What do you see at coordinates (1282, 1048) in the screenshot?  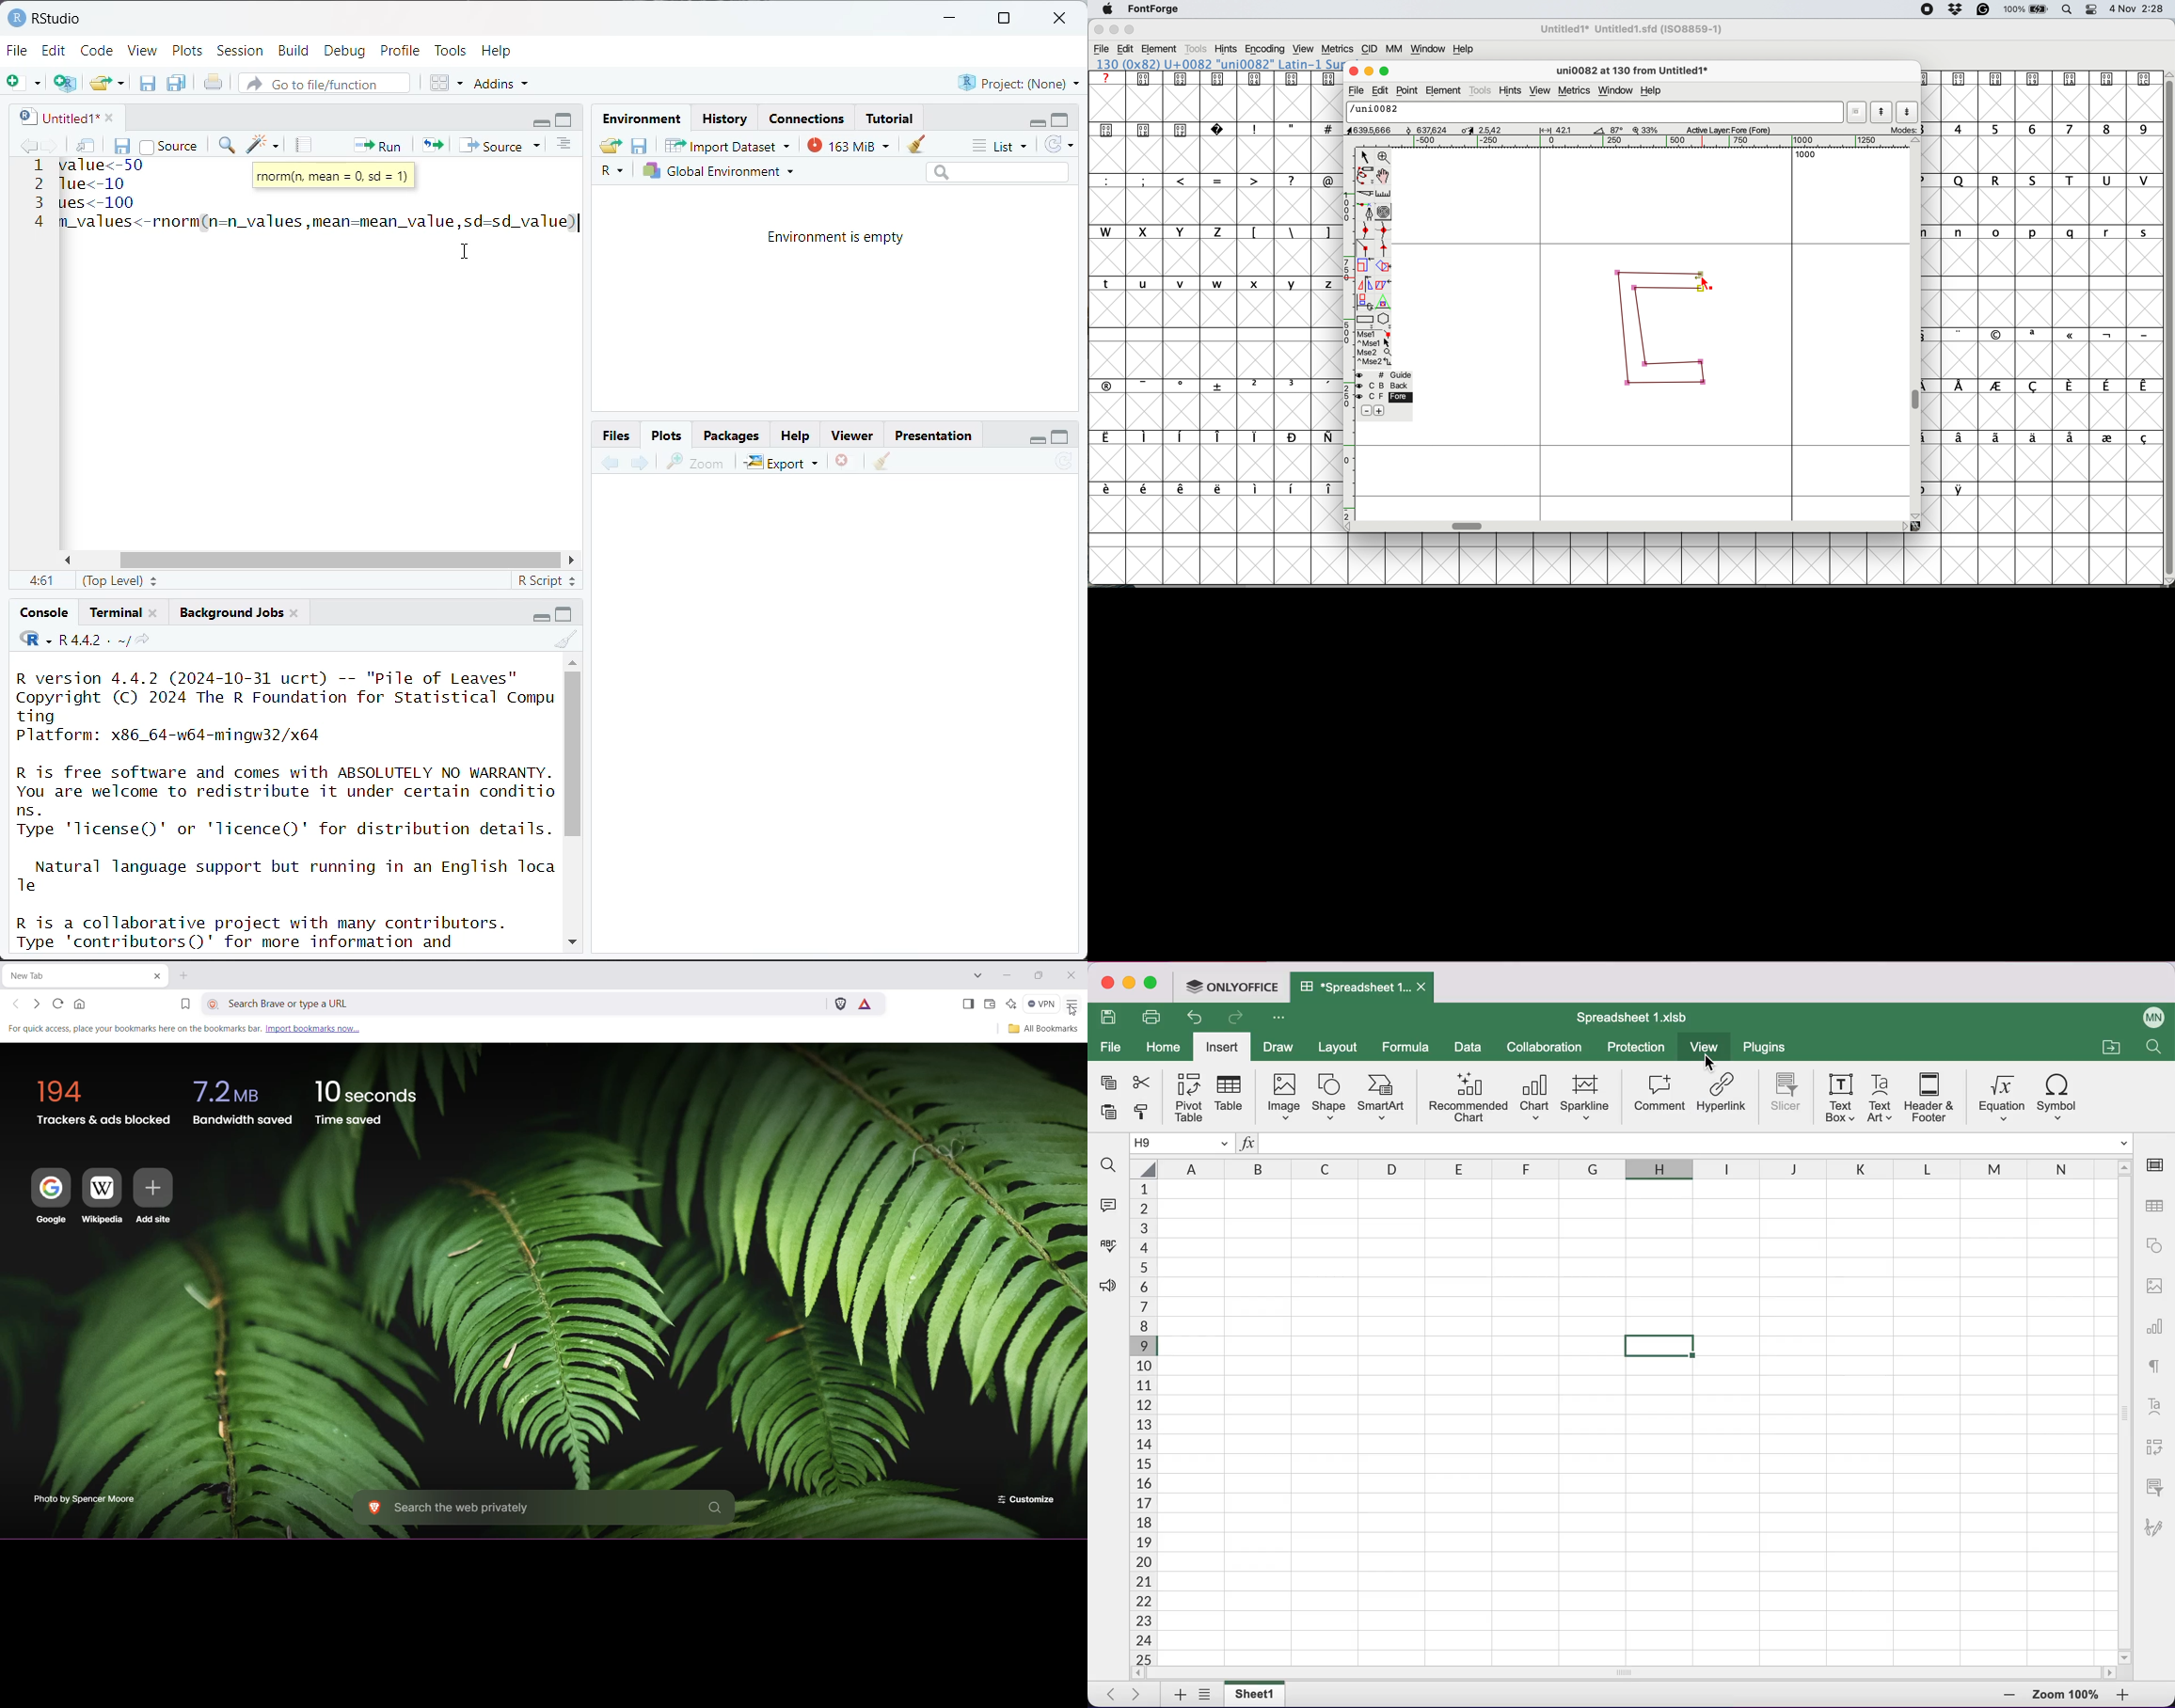 I see `draw` at bounding box center [1282, 1048].